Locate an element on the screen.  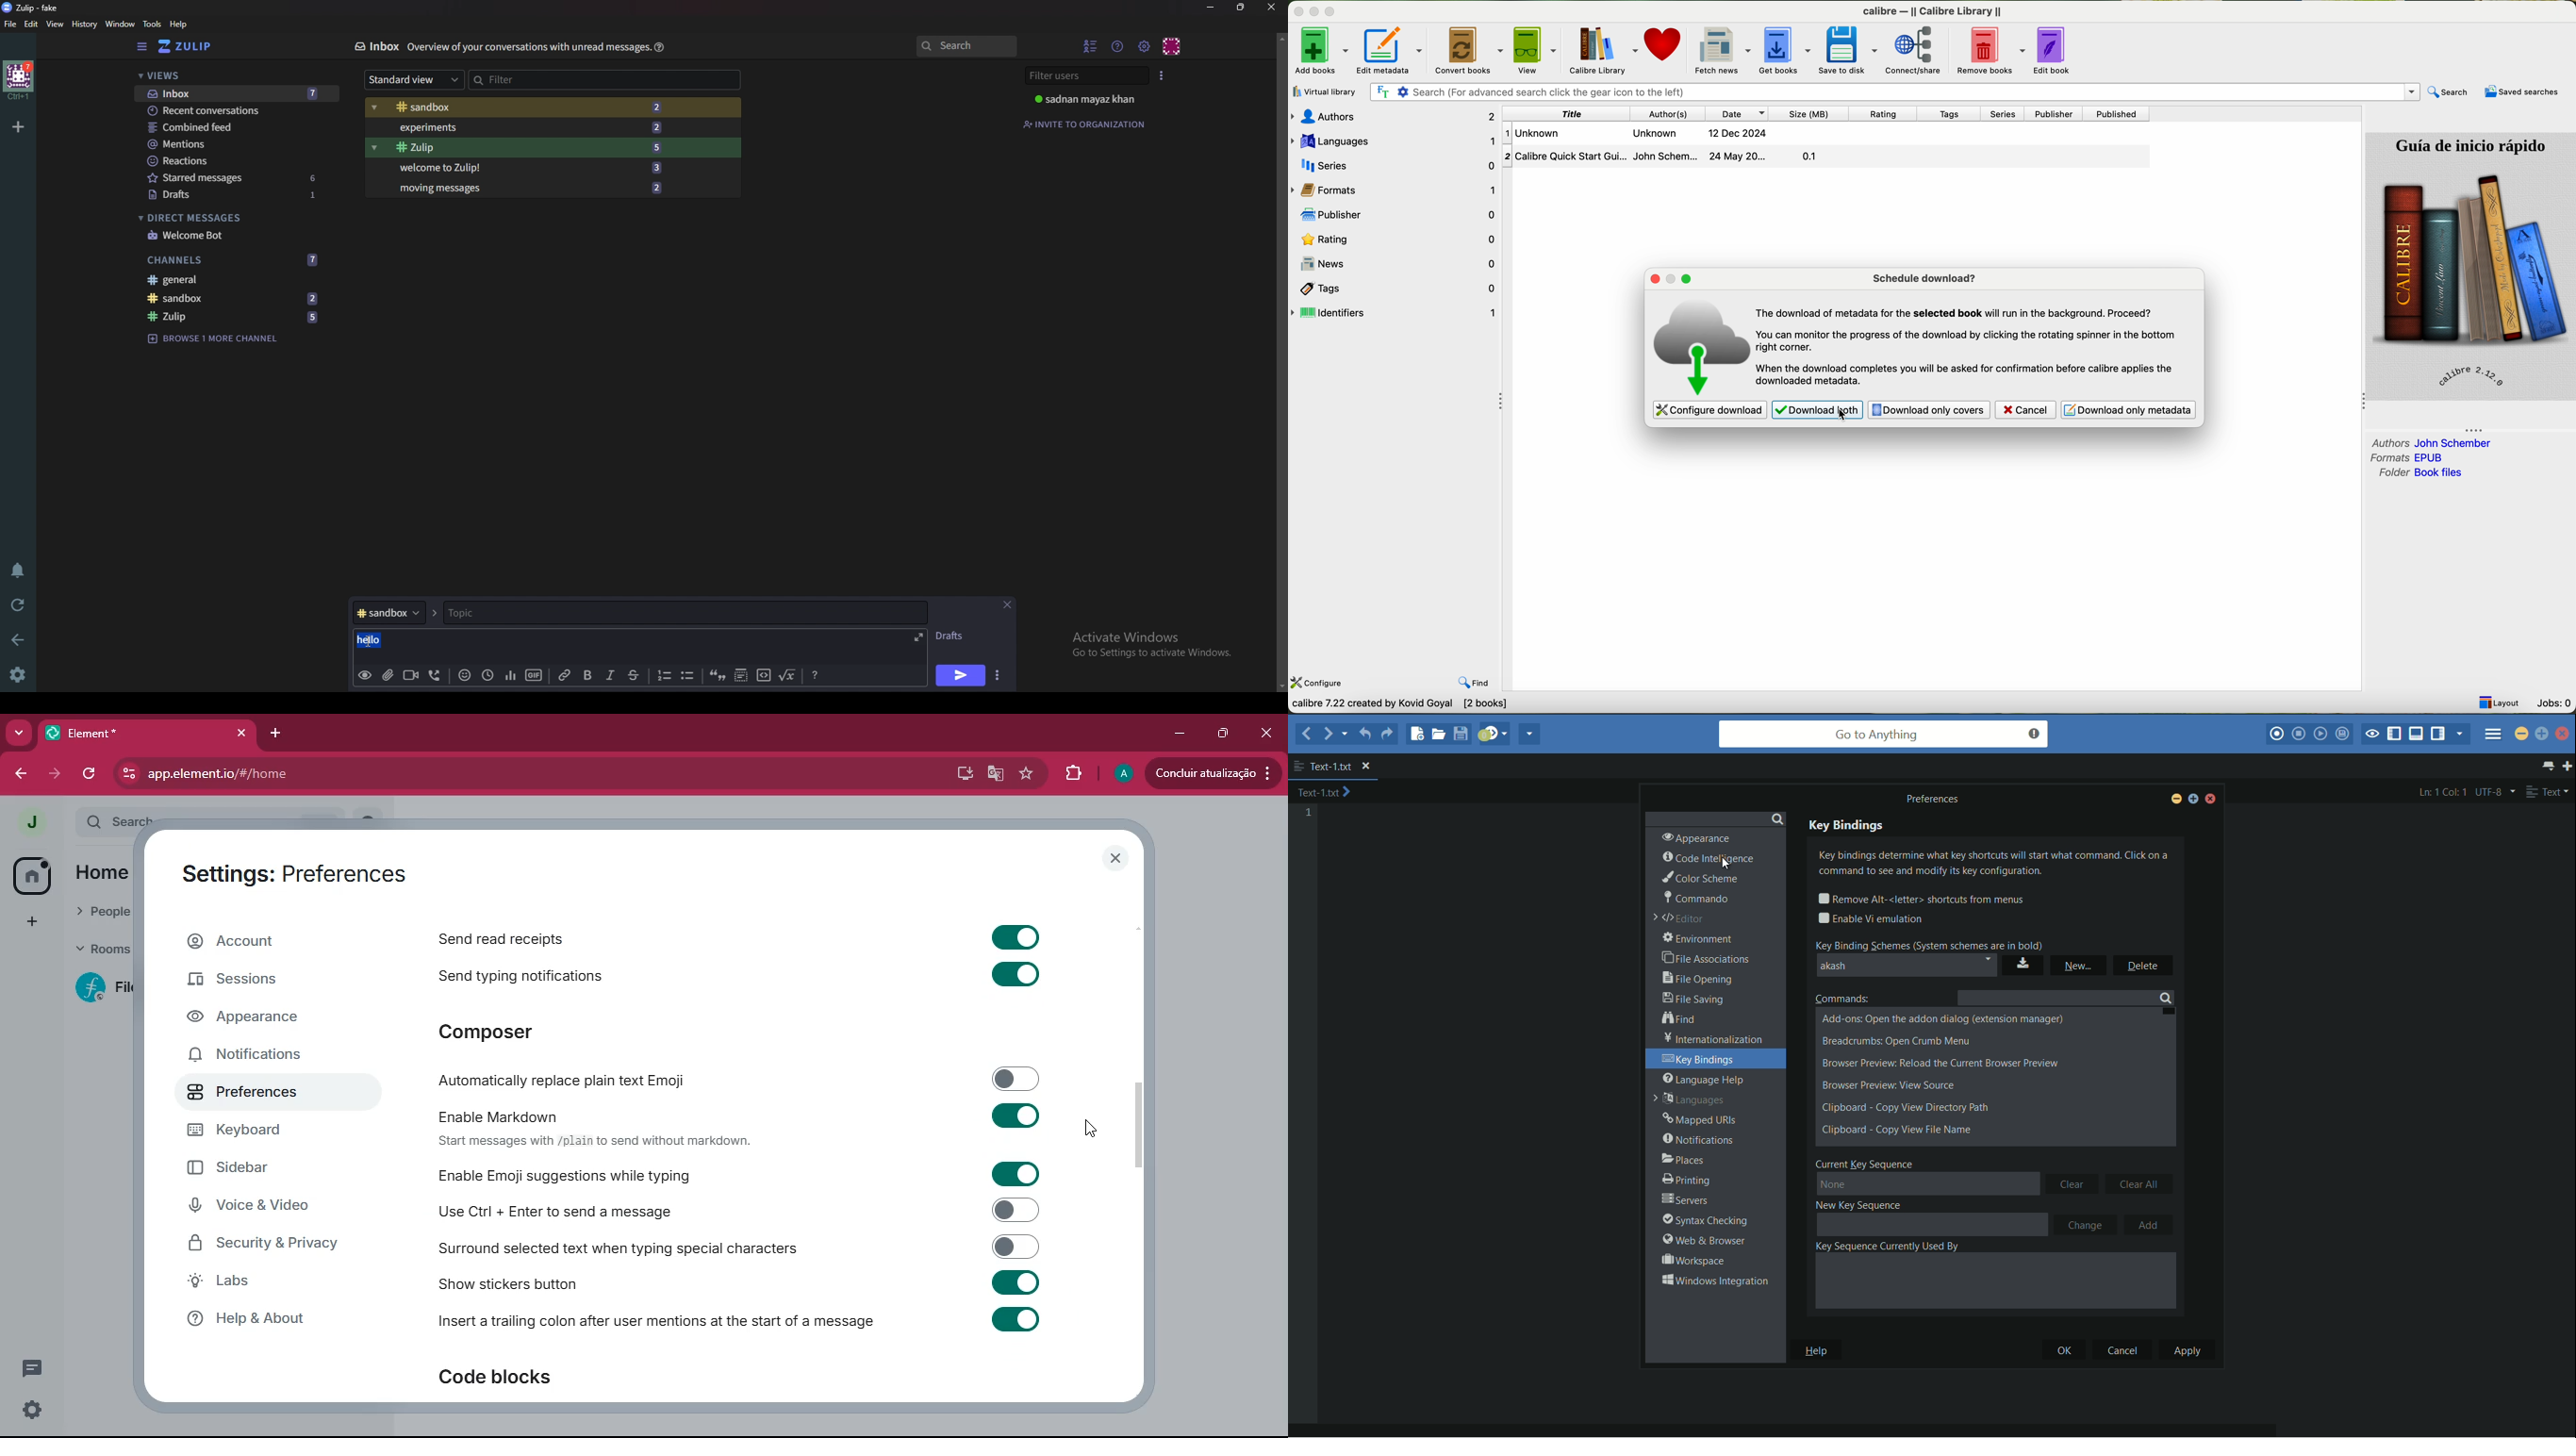
Enable do not disturb is located at coordinates (18, 570).